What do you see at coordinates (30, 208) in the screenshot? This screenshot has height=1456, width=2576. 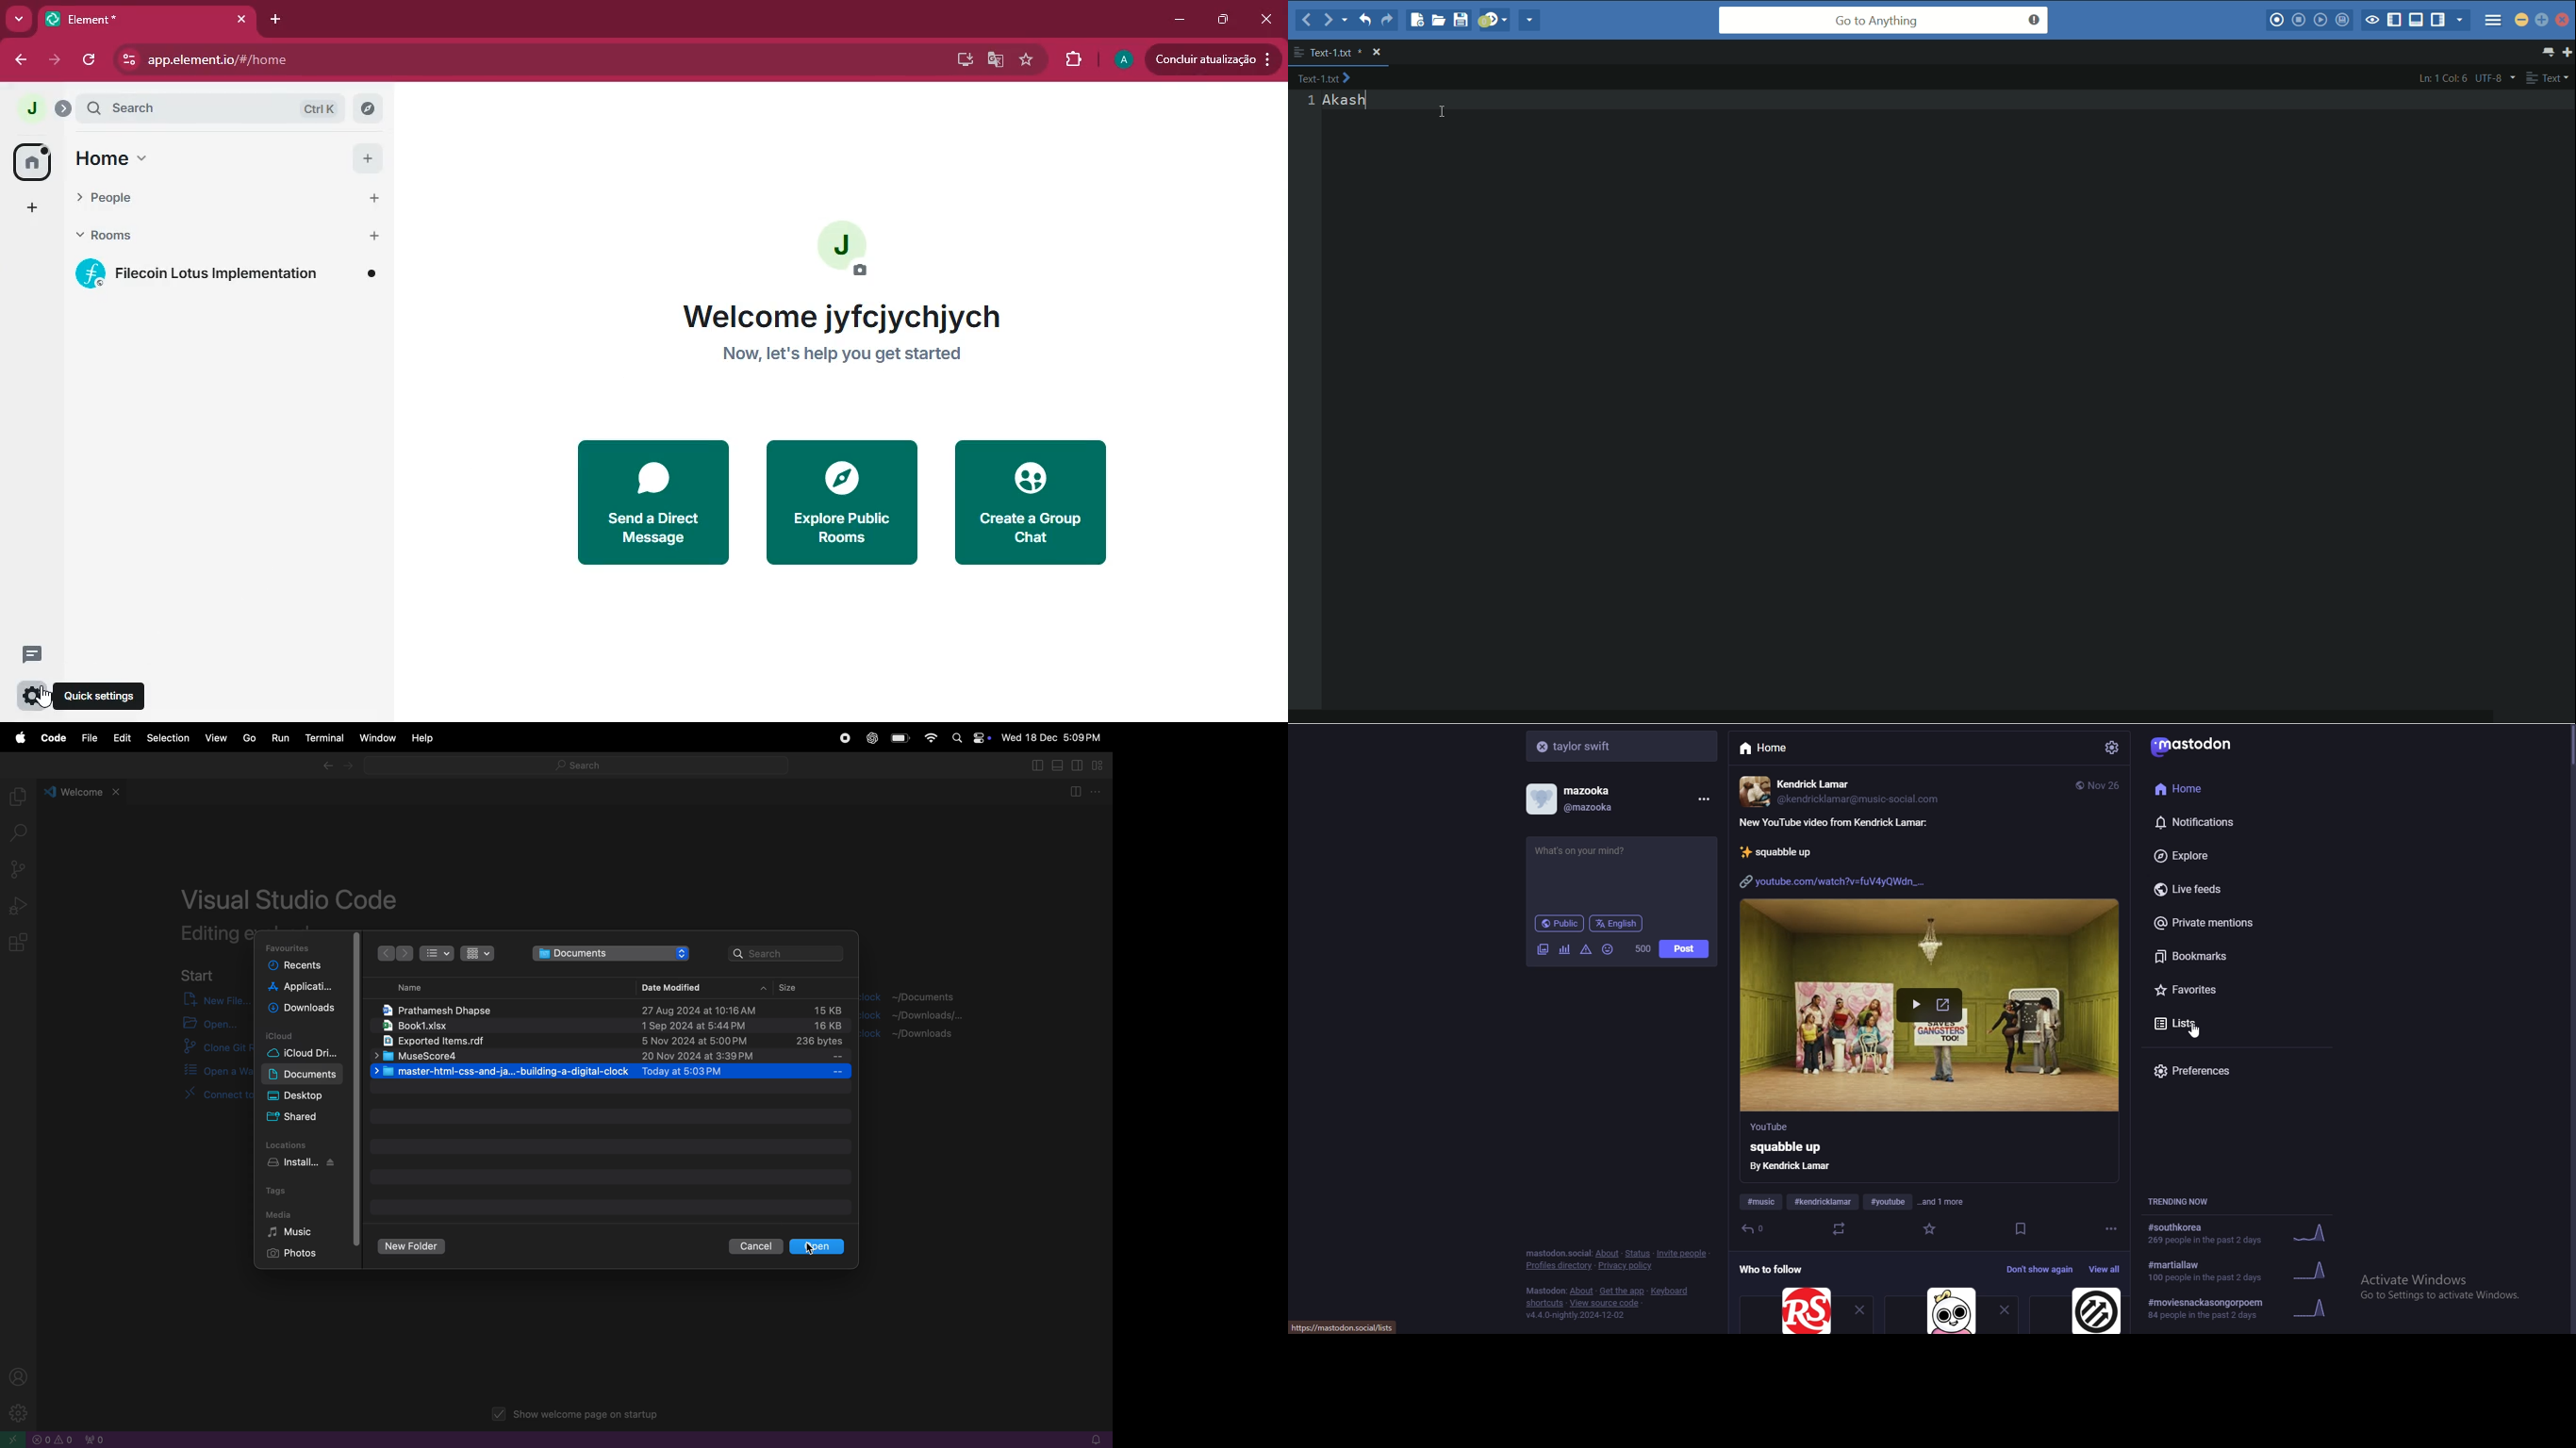 I see `add ` at bounding box center [30, 208].